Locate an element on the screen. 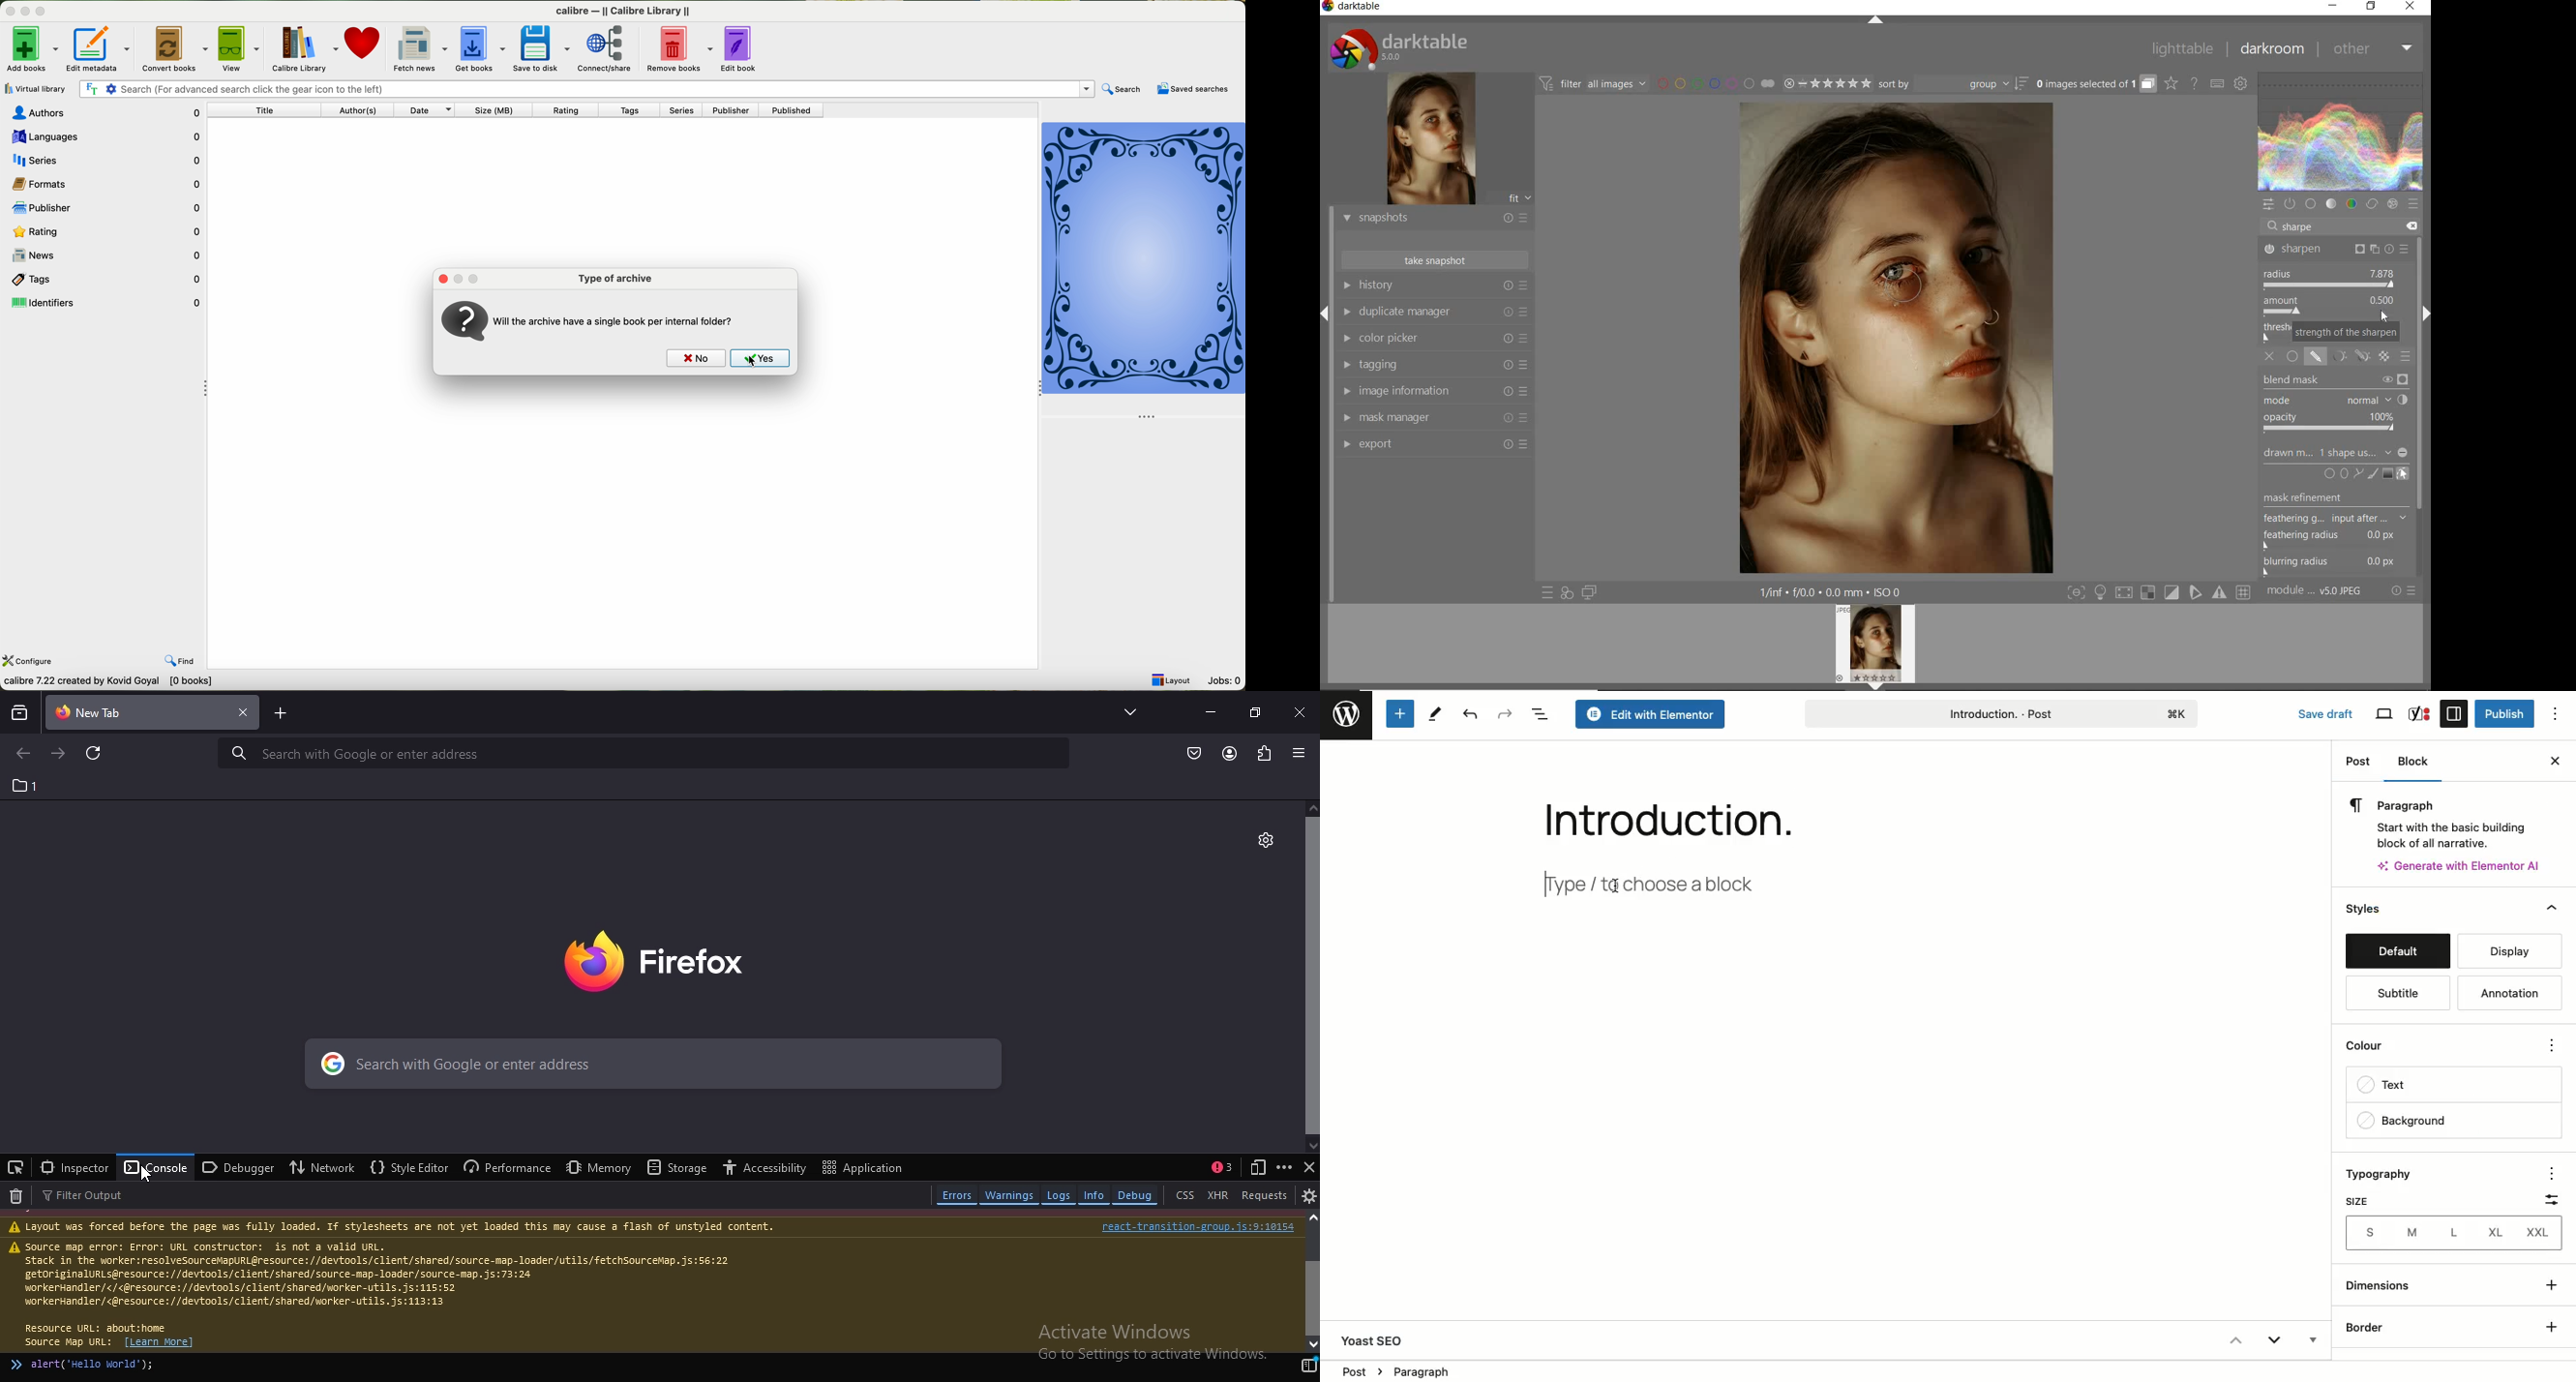  Introduction title is located at coordinates (2000, 712).